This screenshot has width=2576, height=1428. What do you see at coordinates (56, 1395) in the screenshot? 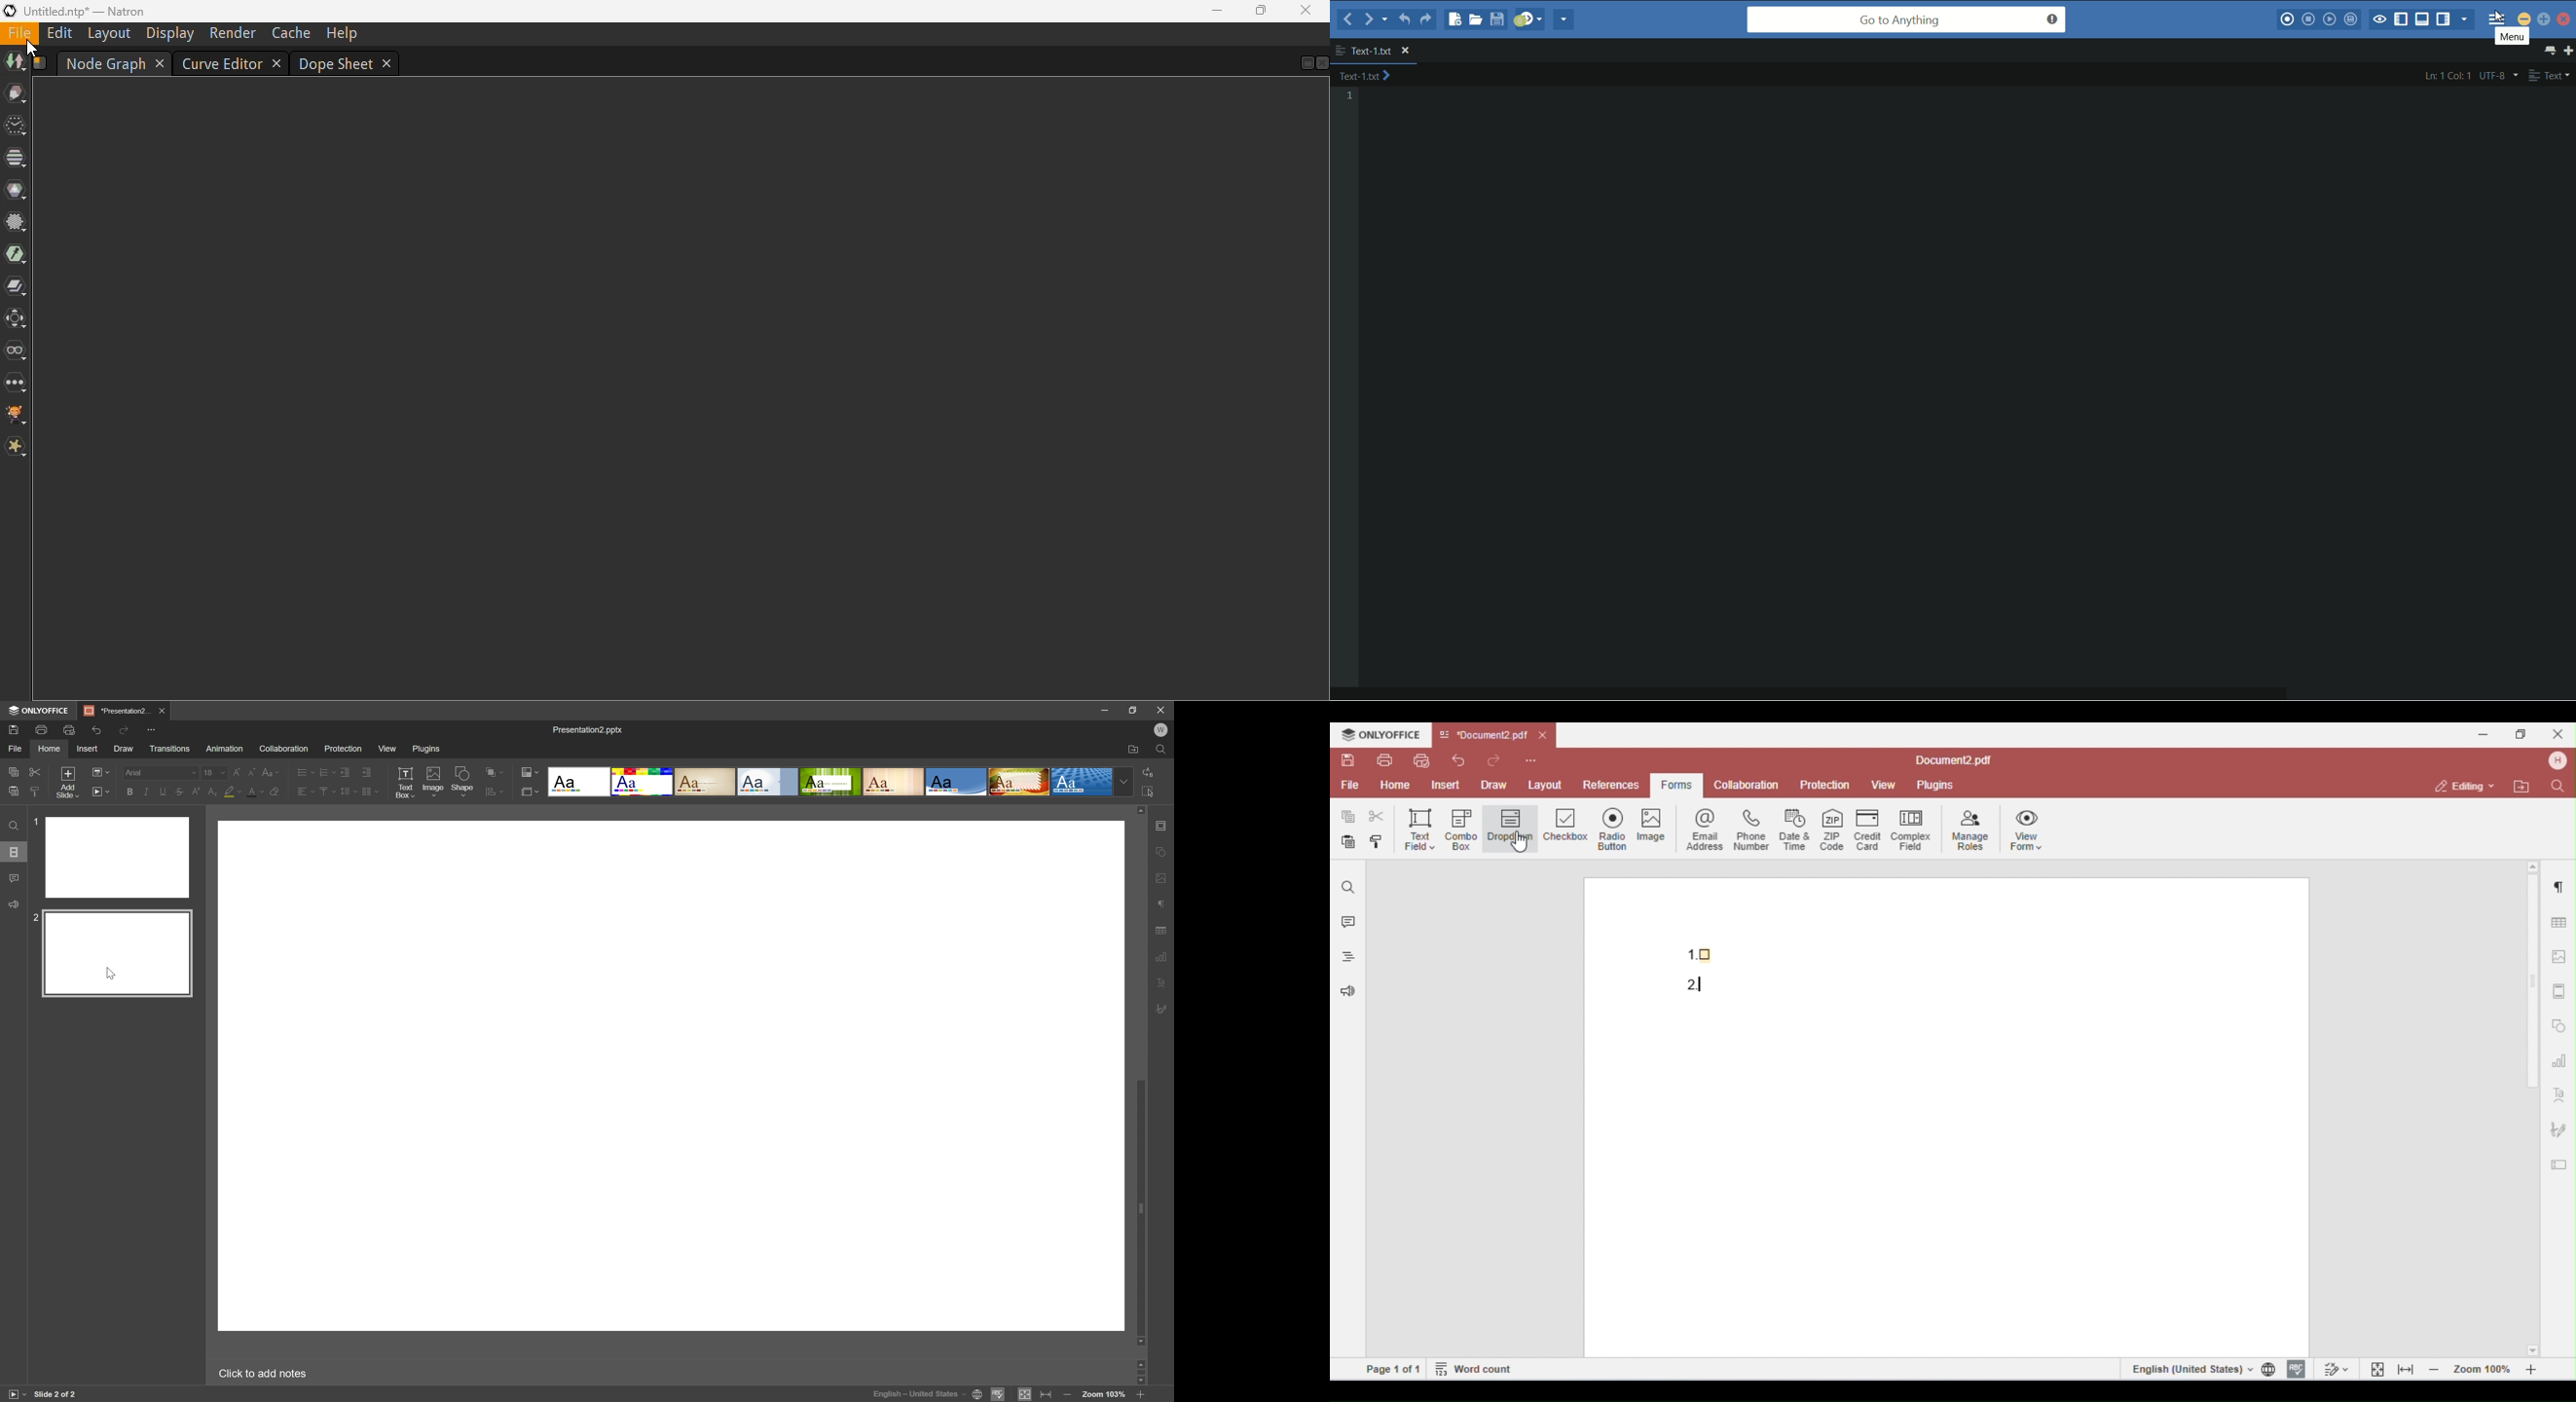
I see `Slide 2 OF 2` at bounding box center [56, 1395].